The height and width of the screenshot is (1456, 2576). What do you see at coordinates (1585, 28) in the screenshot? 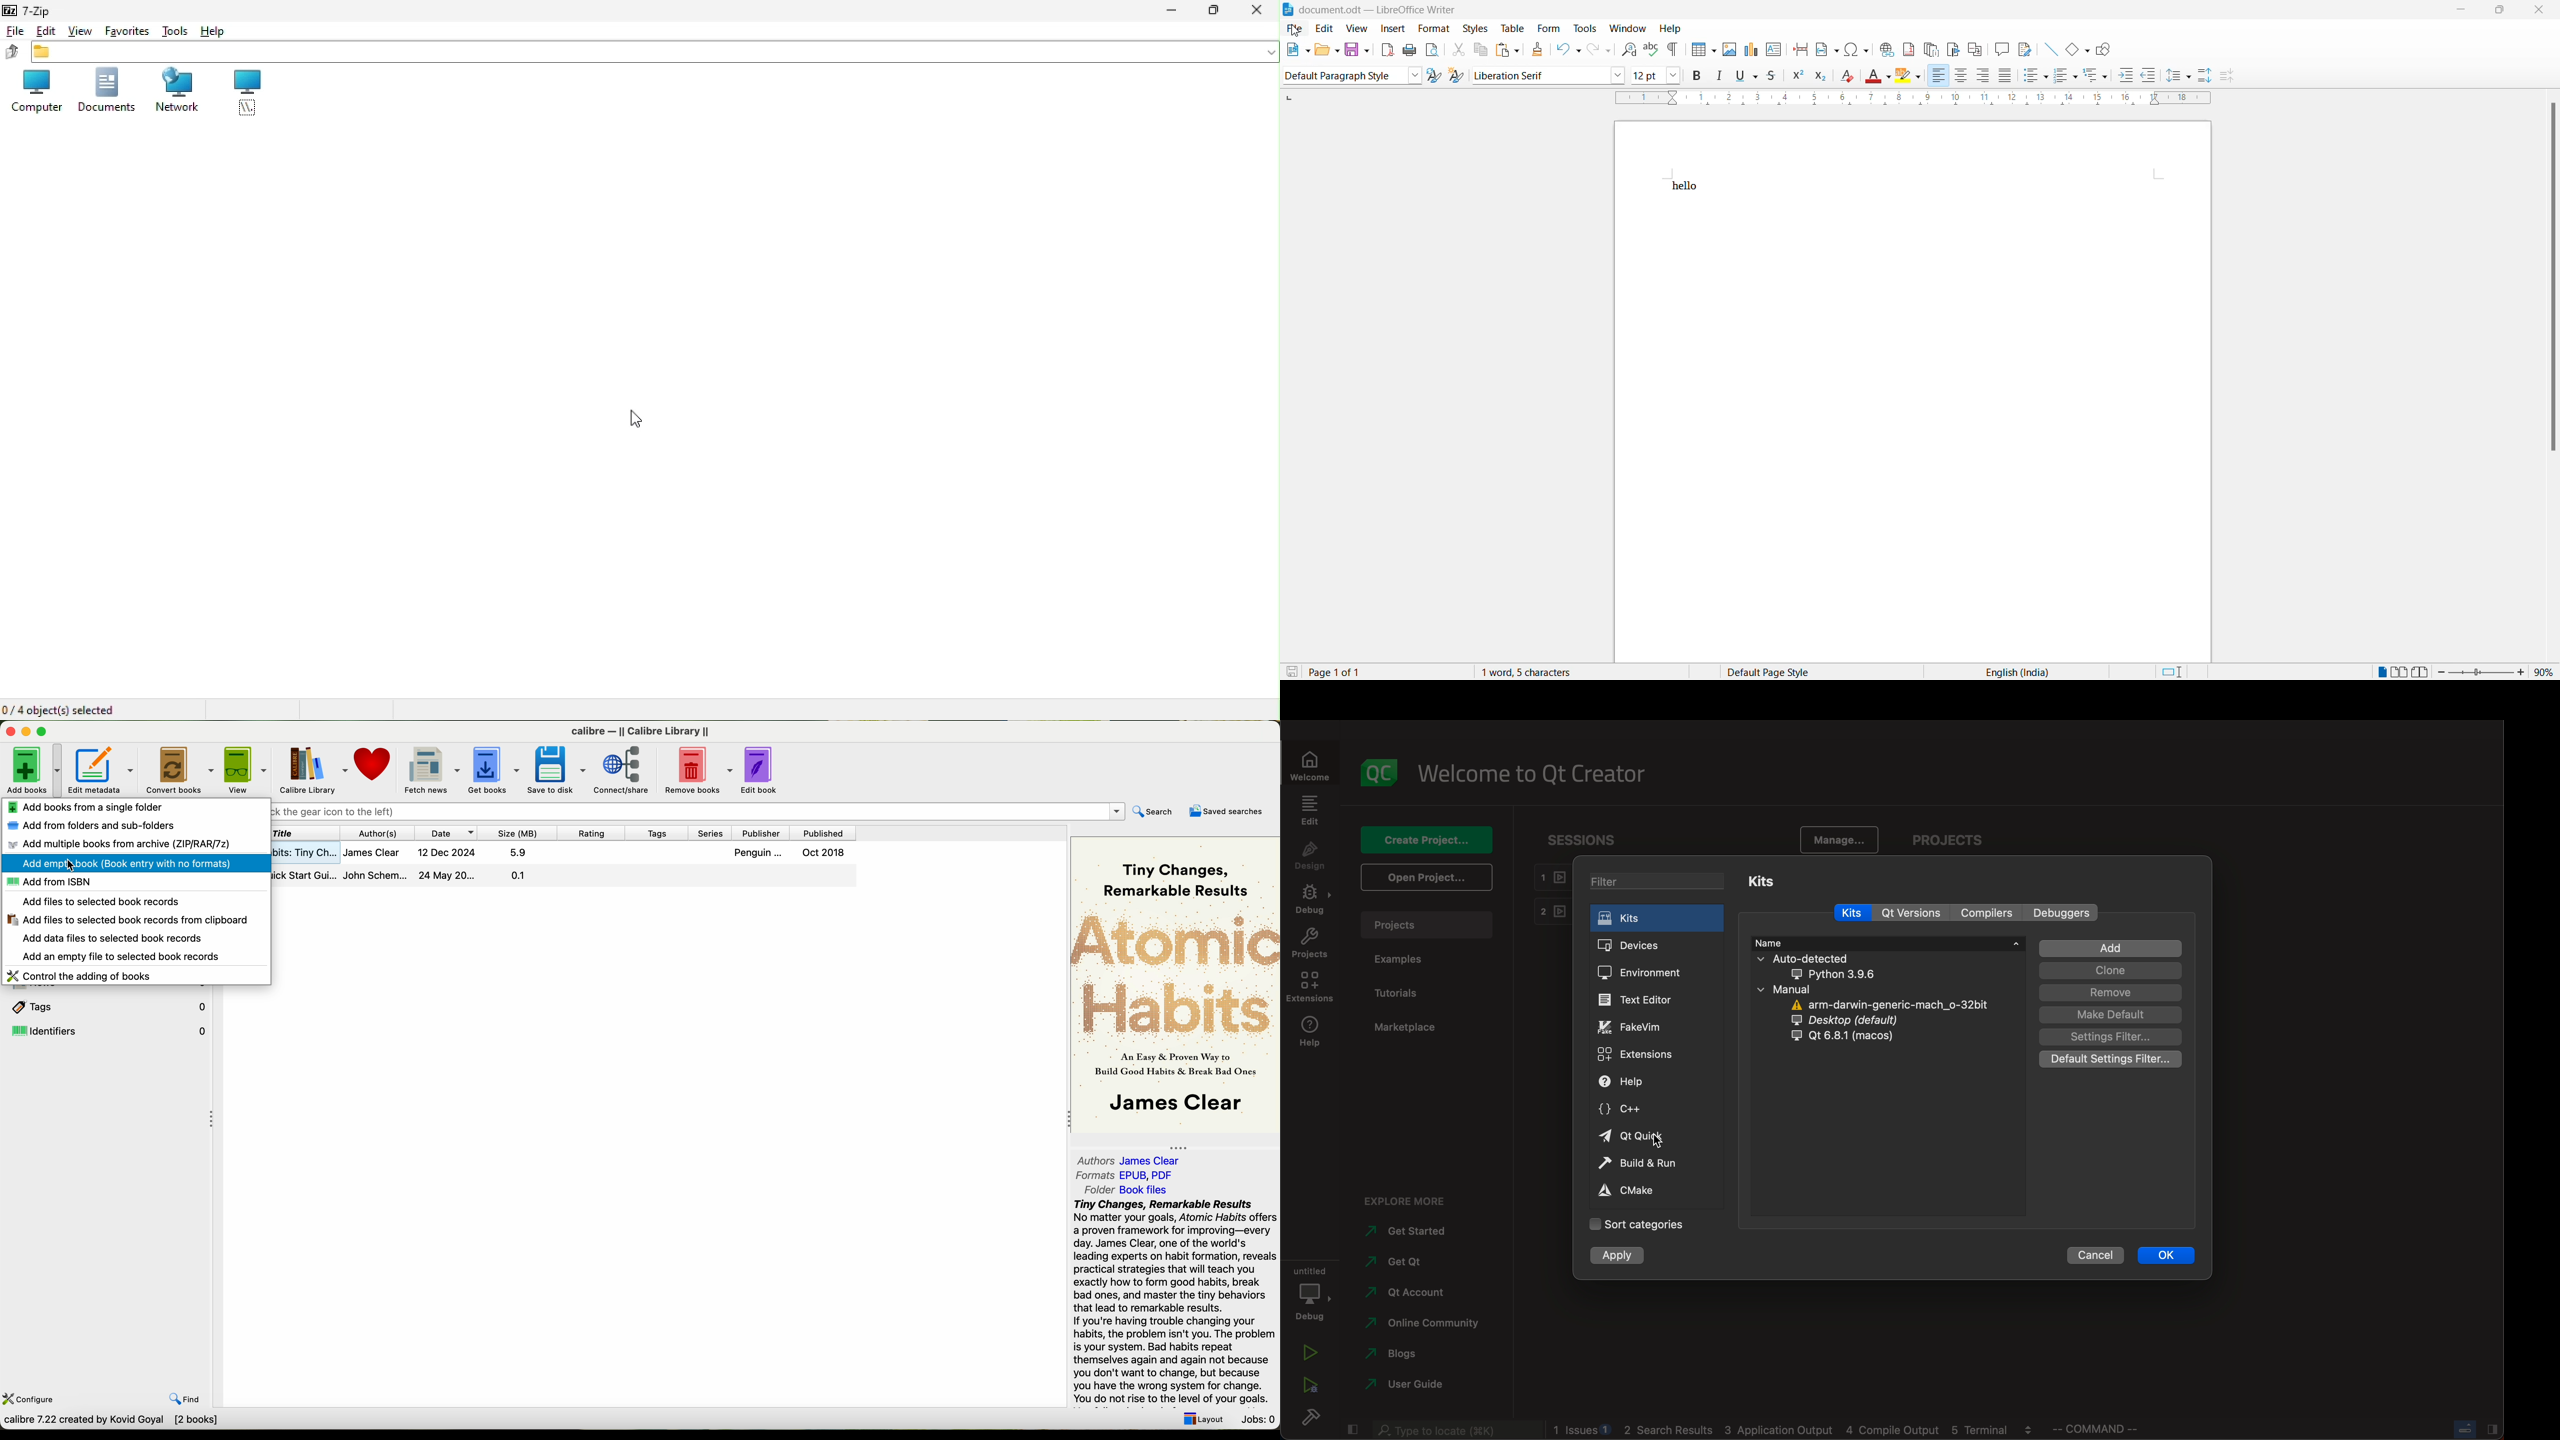
I see `Tools` at bounding box center [1585, 28].